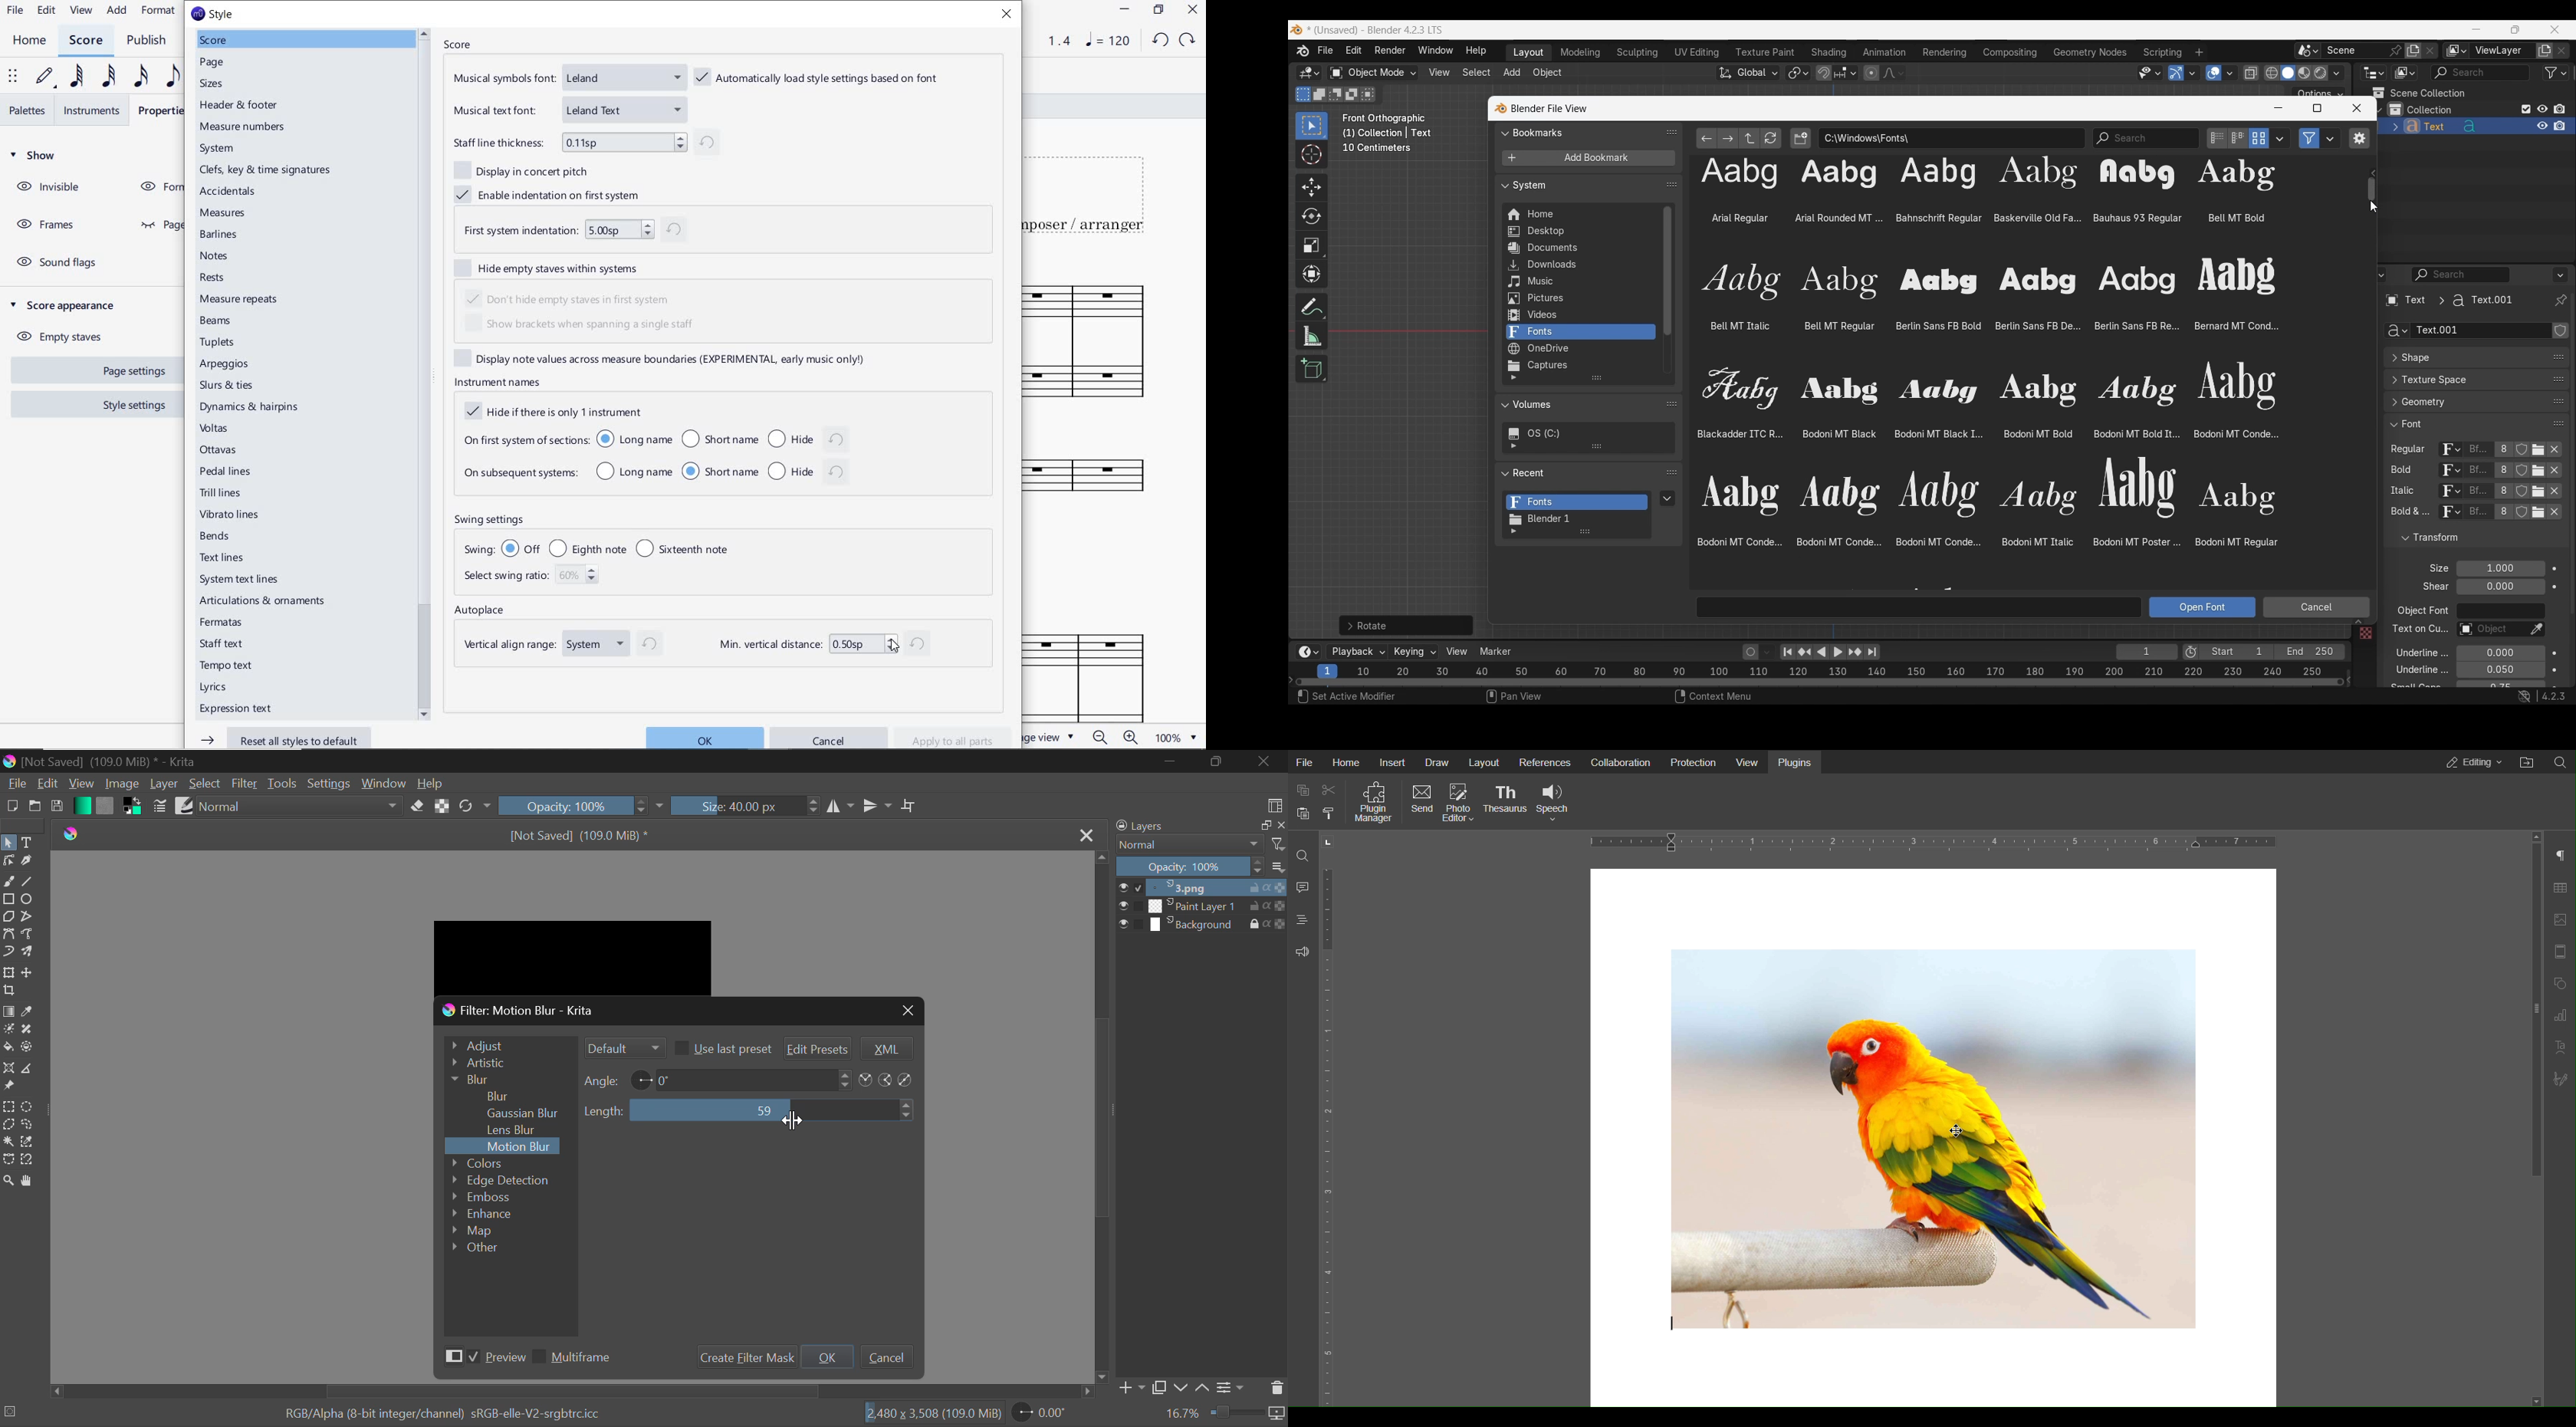 The height and width of the screenshot is (1428, 2576). Describe the element at coordinates (2559, 984) in the screenshot. I see `Shape Settings` at that location.